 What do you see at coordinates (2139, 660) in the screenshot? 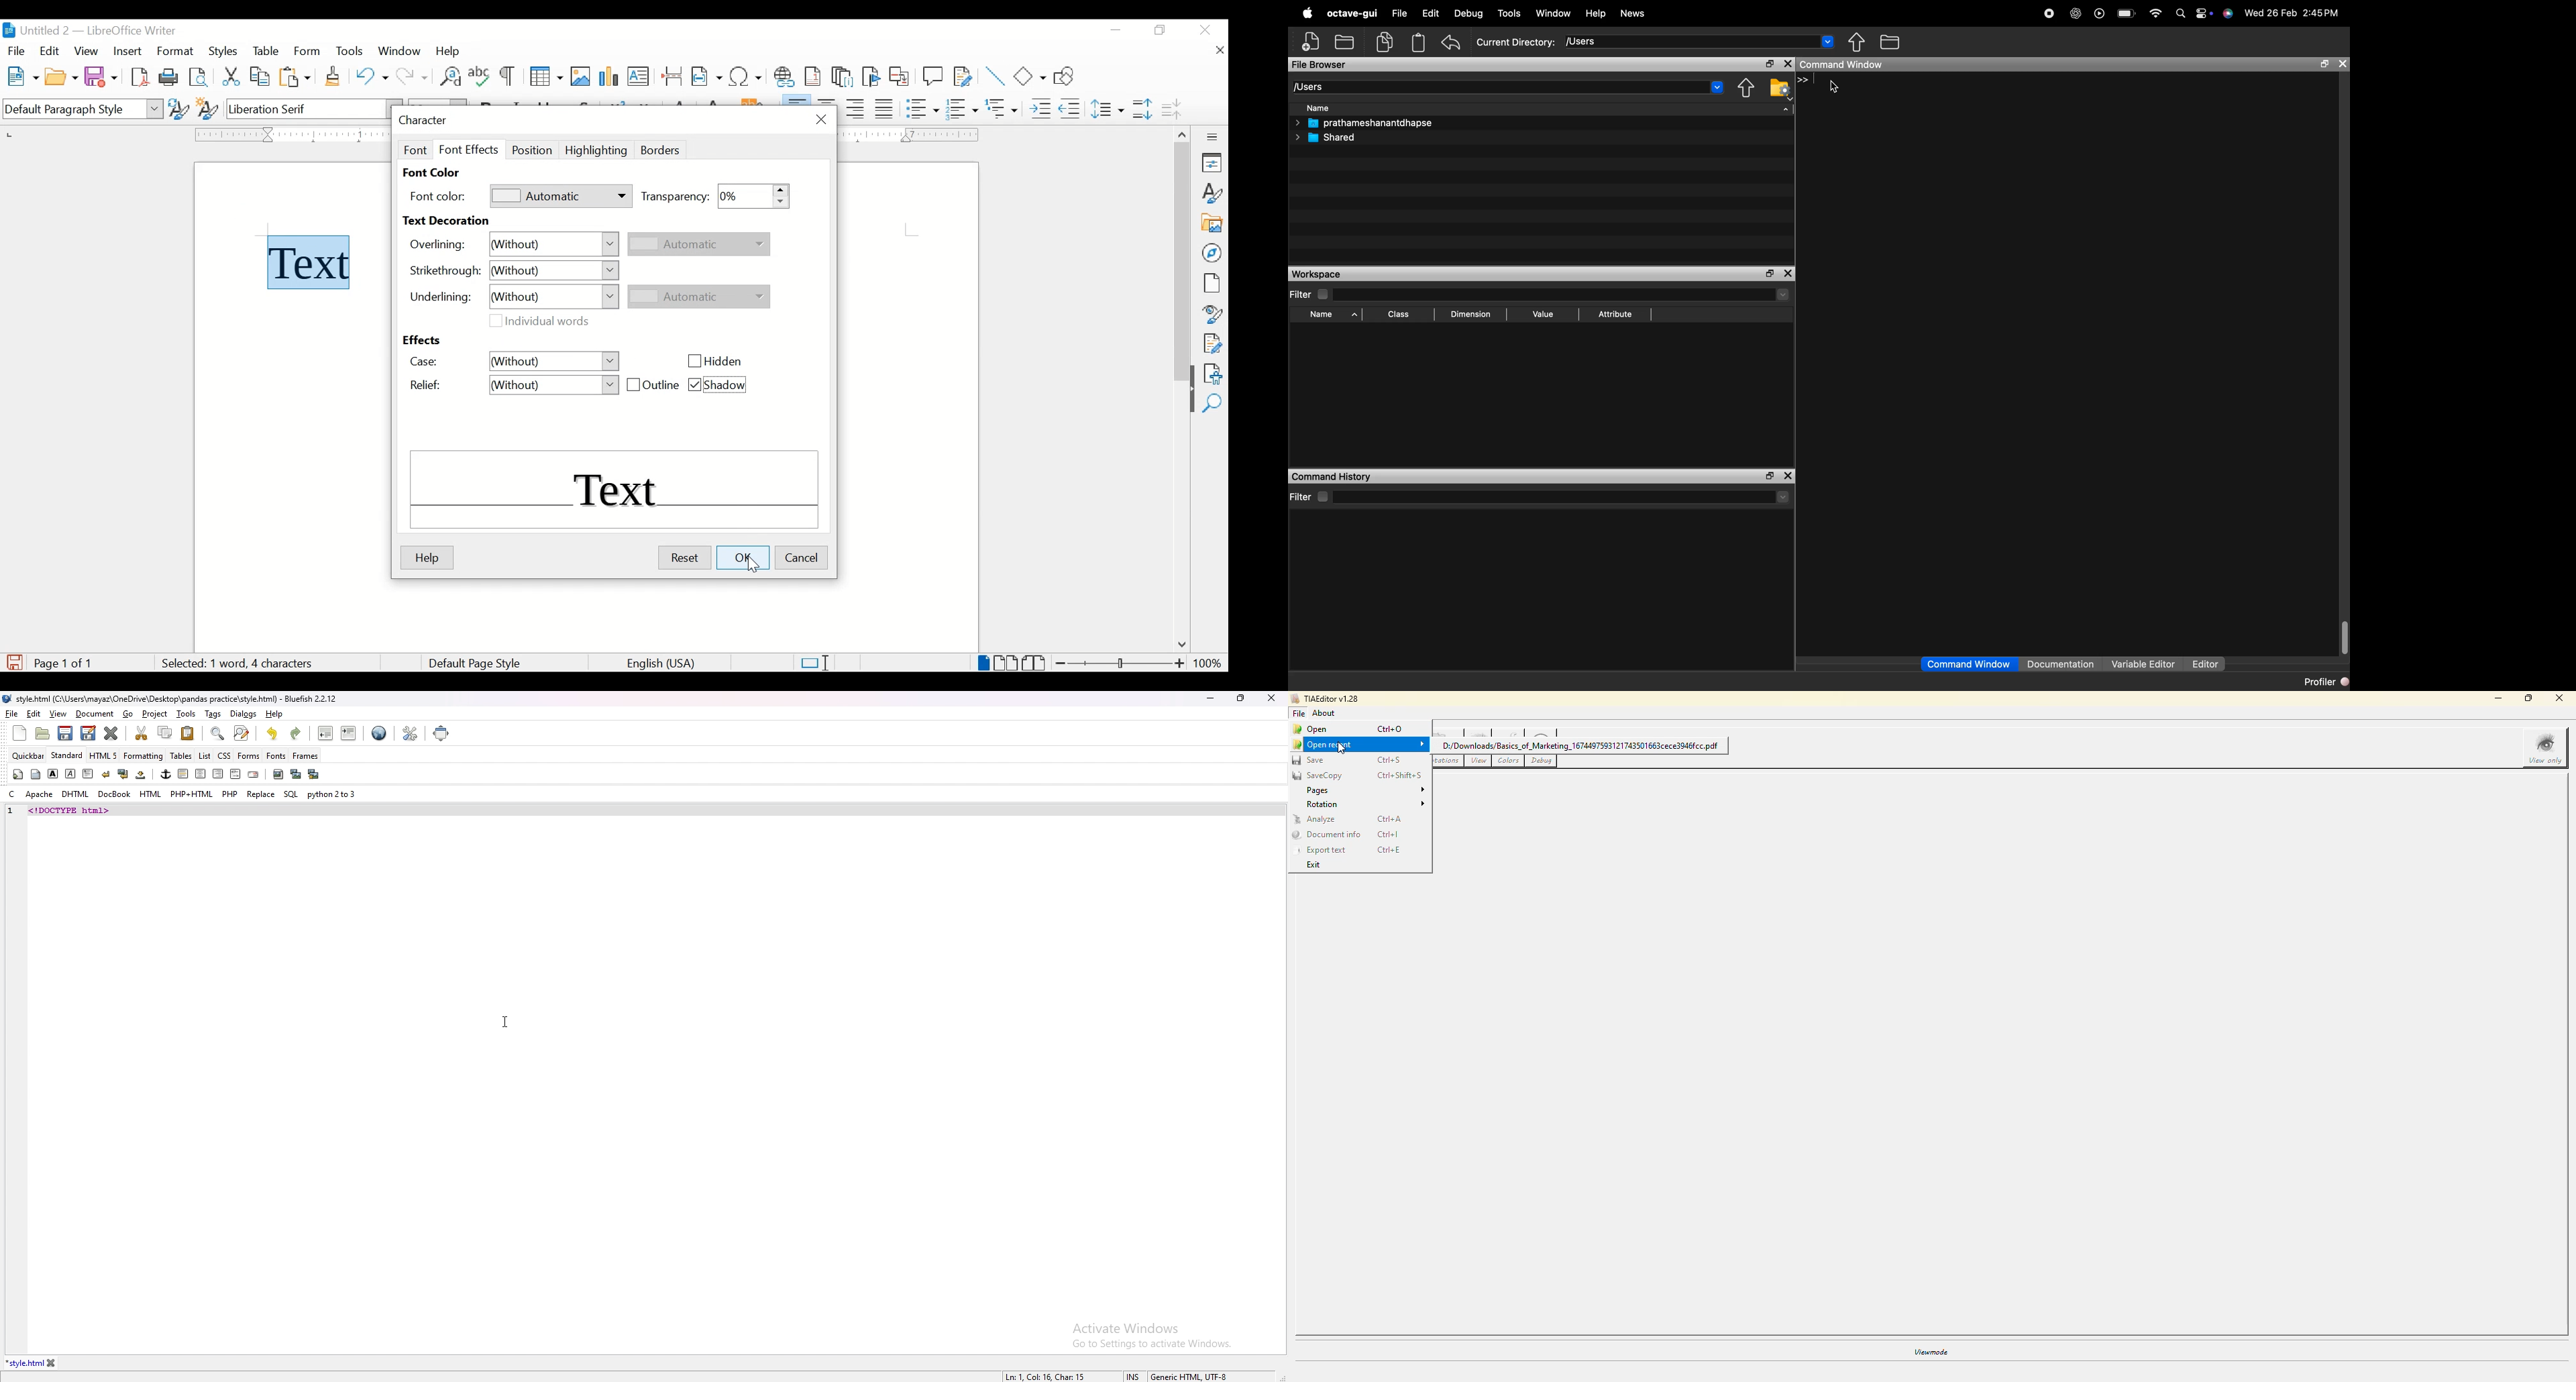
I see `Variable Editor` at bounding box center [2139, 660].